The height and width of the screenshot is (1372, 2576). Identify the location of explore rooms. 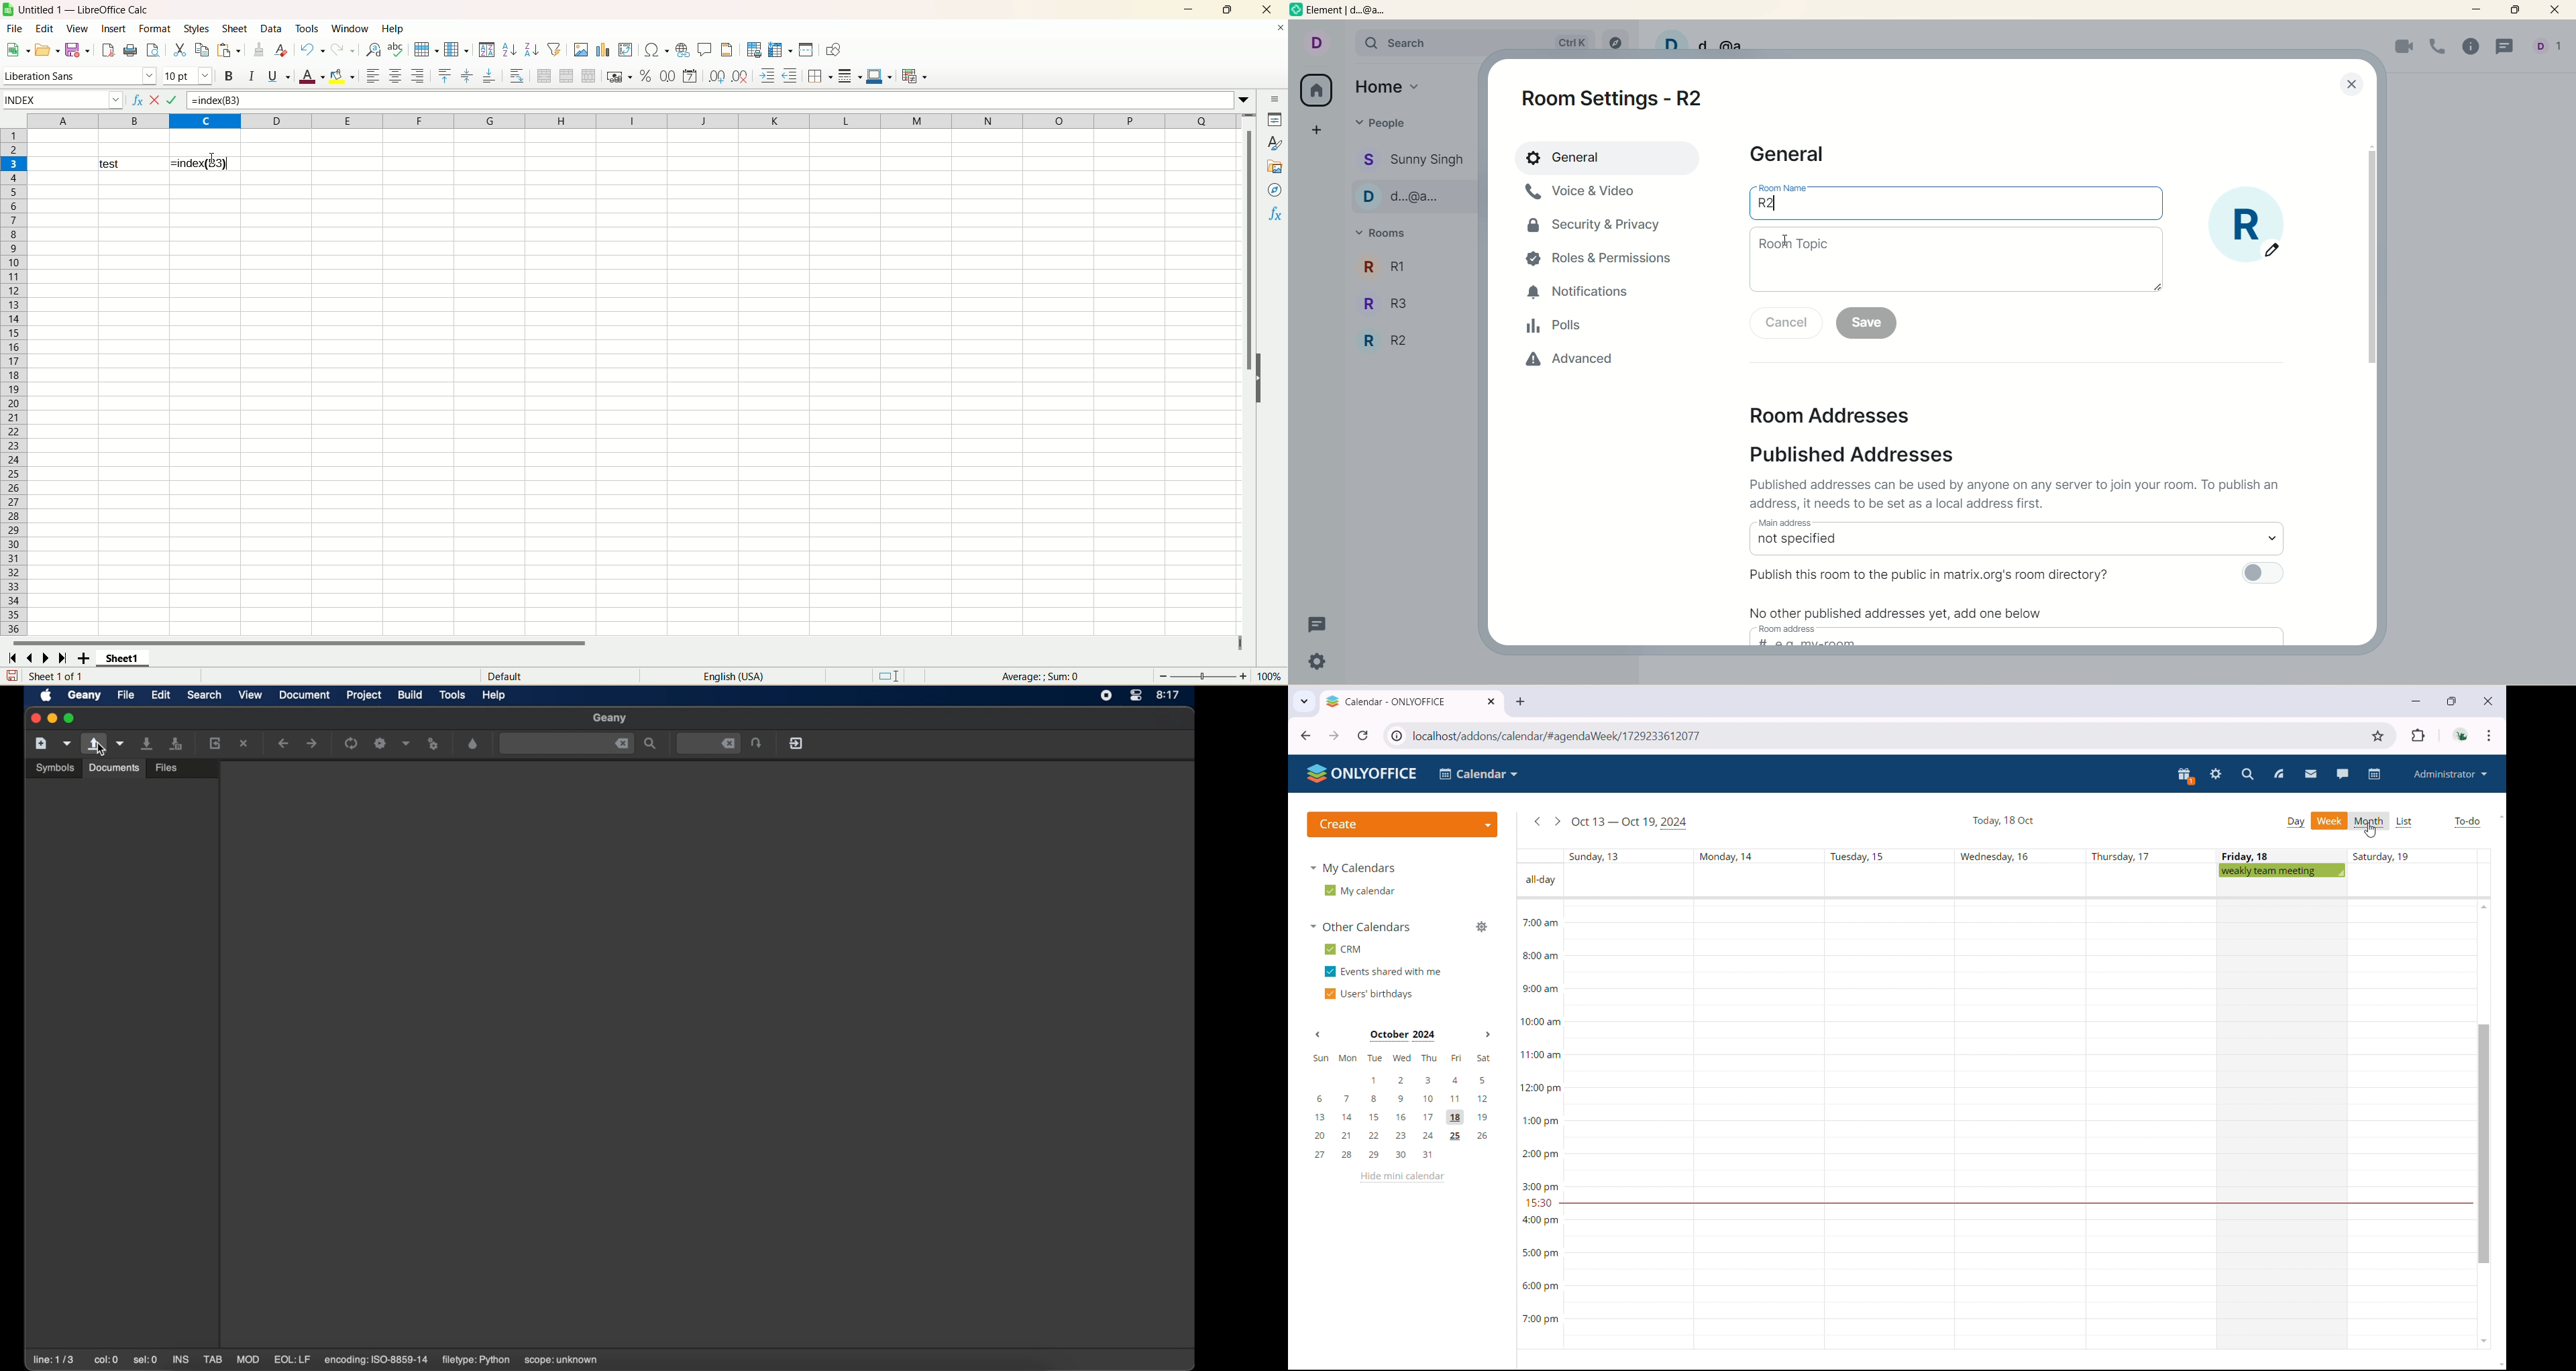
(1613, 39).